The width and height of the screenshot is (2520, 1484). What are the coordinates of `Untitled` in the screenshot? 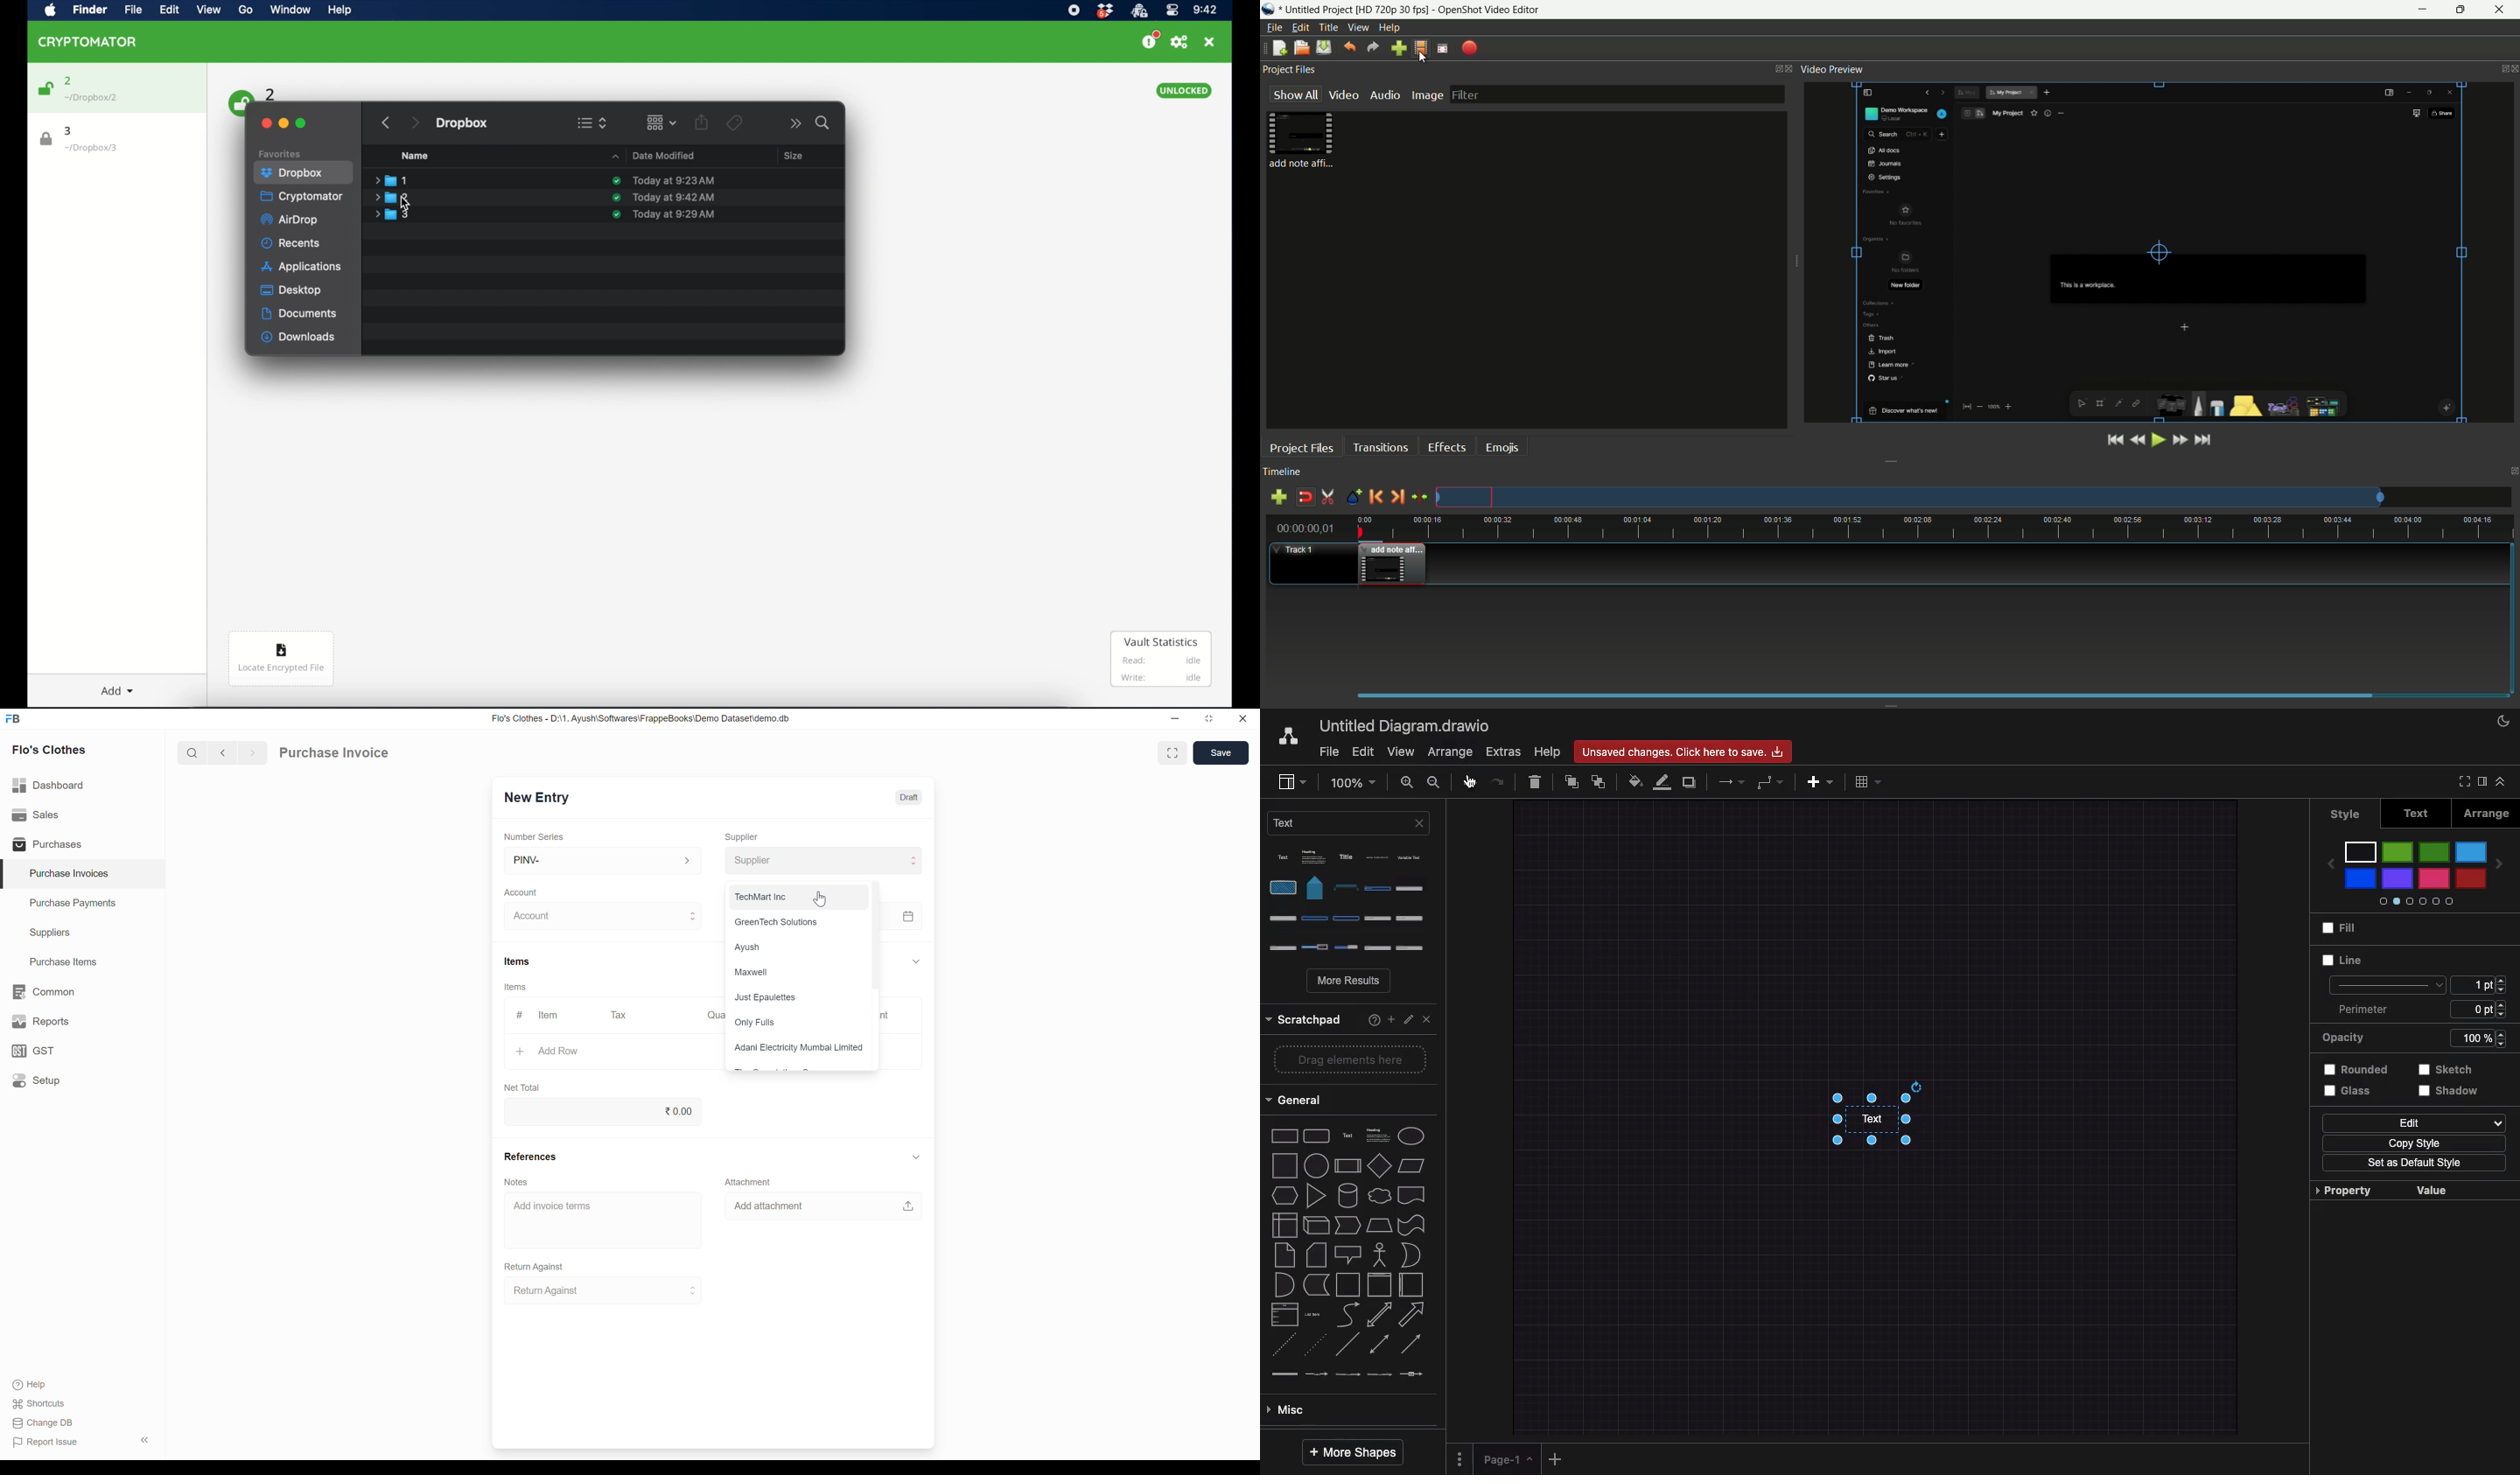 It's located at (1402, 727).